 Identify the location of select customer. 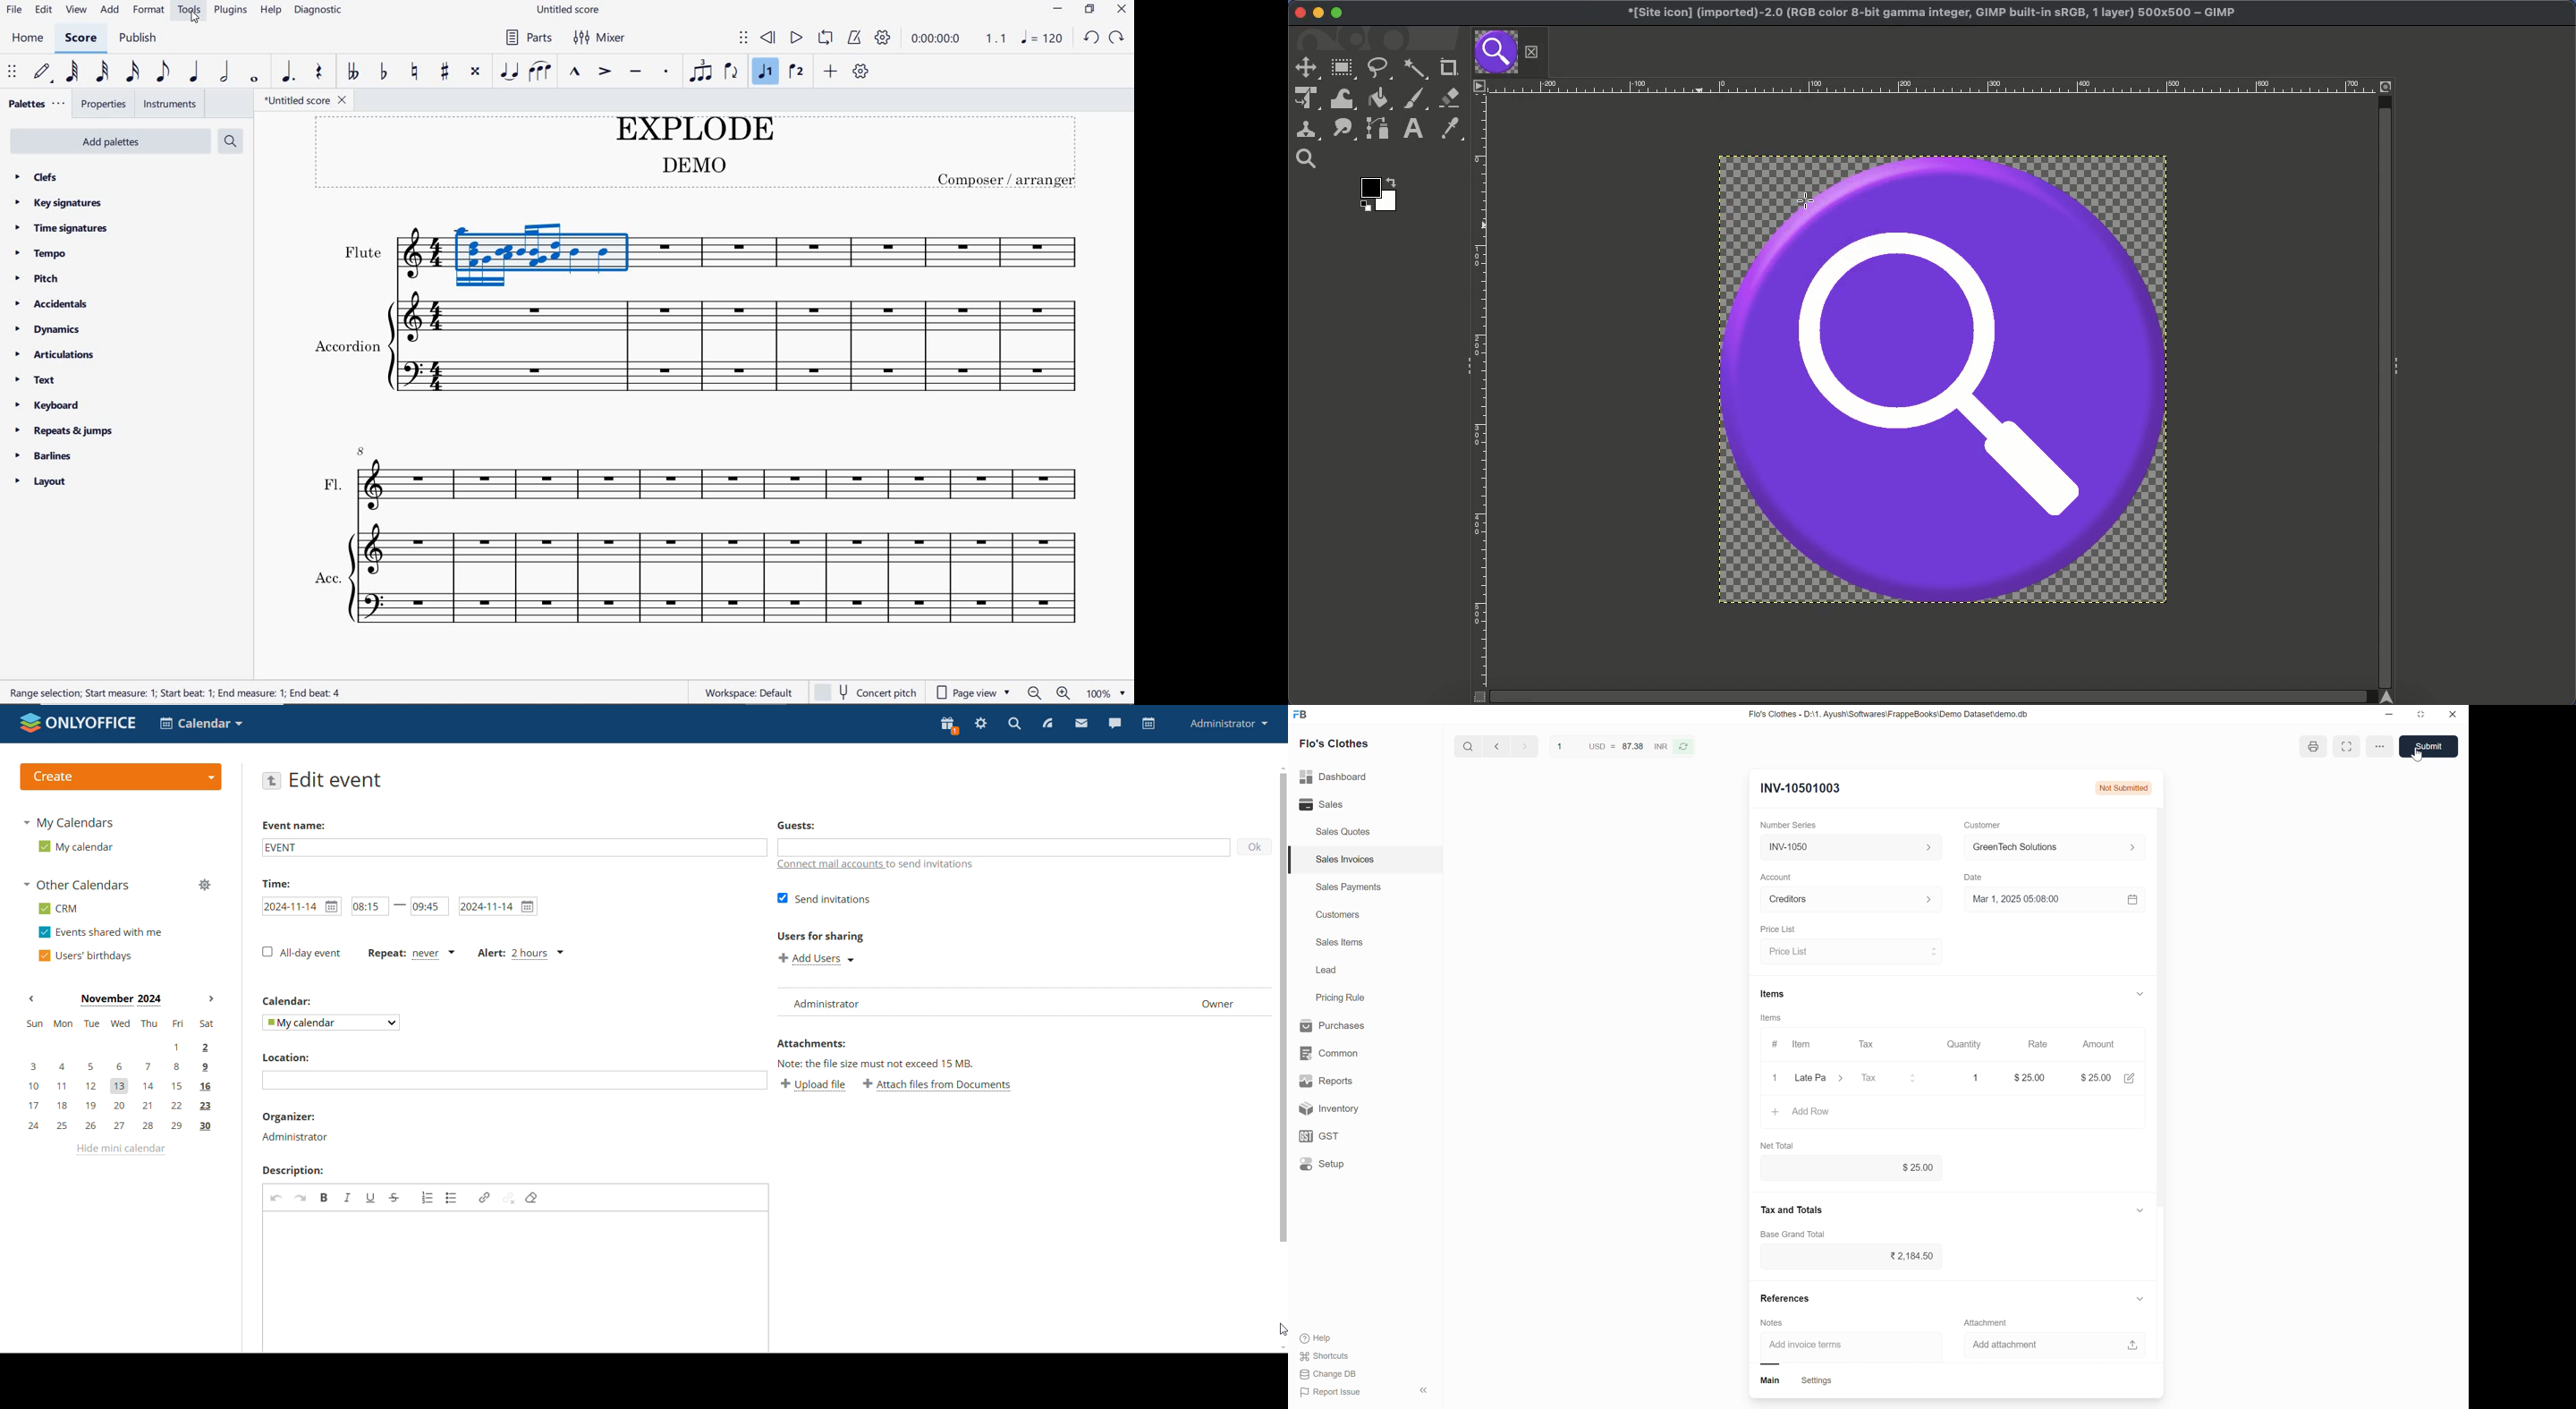
(2052, 849).